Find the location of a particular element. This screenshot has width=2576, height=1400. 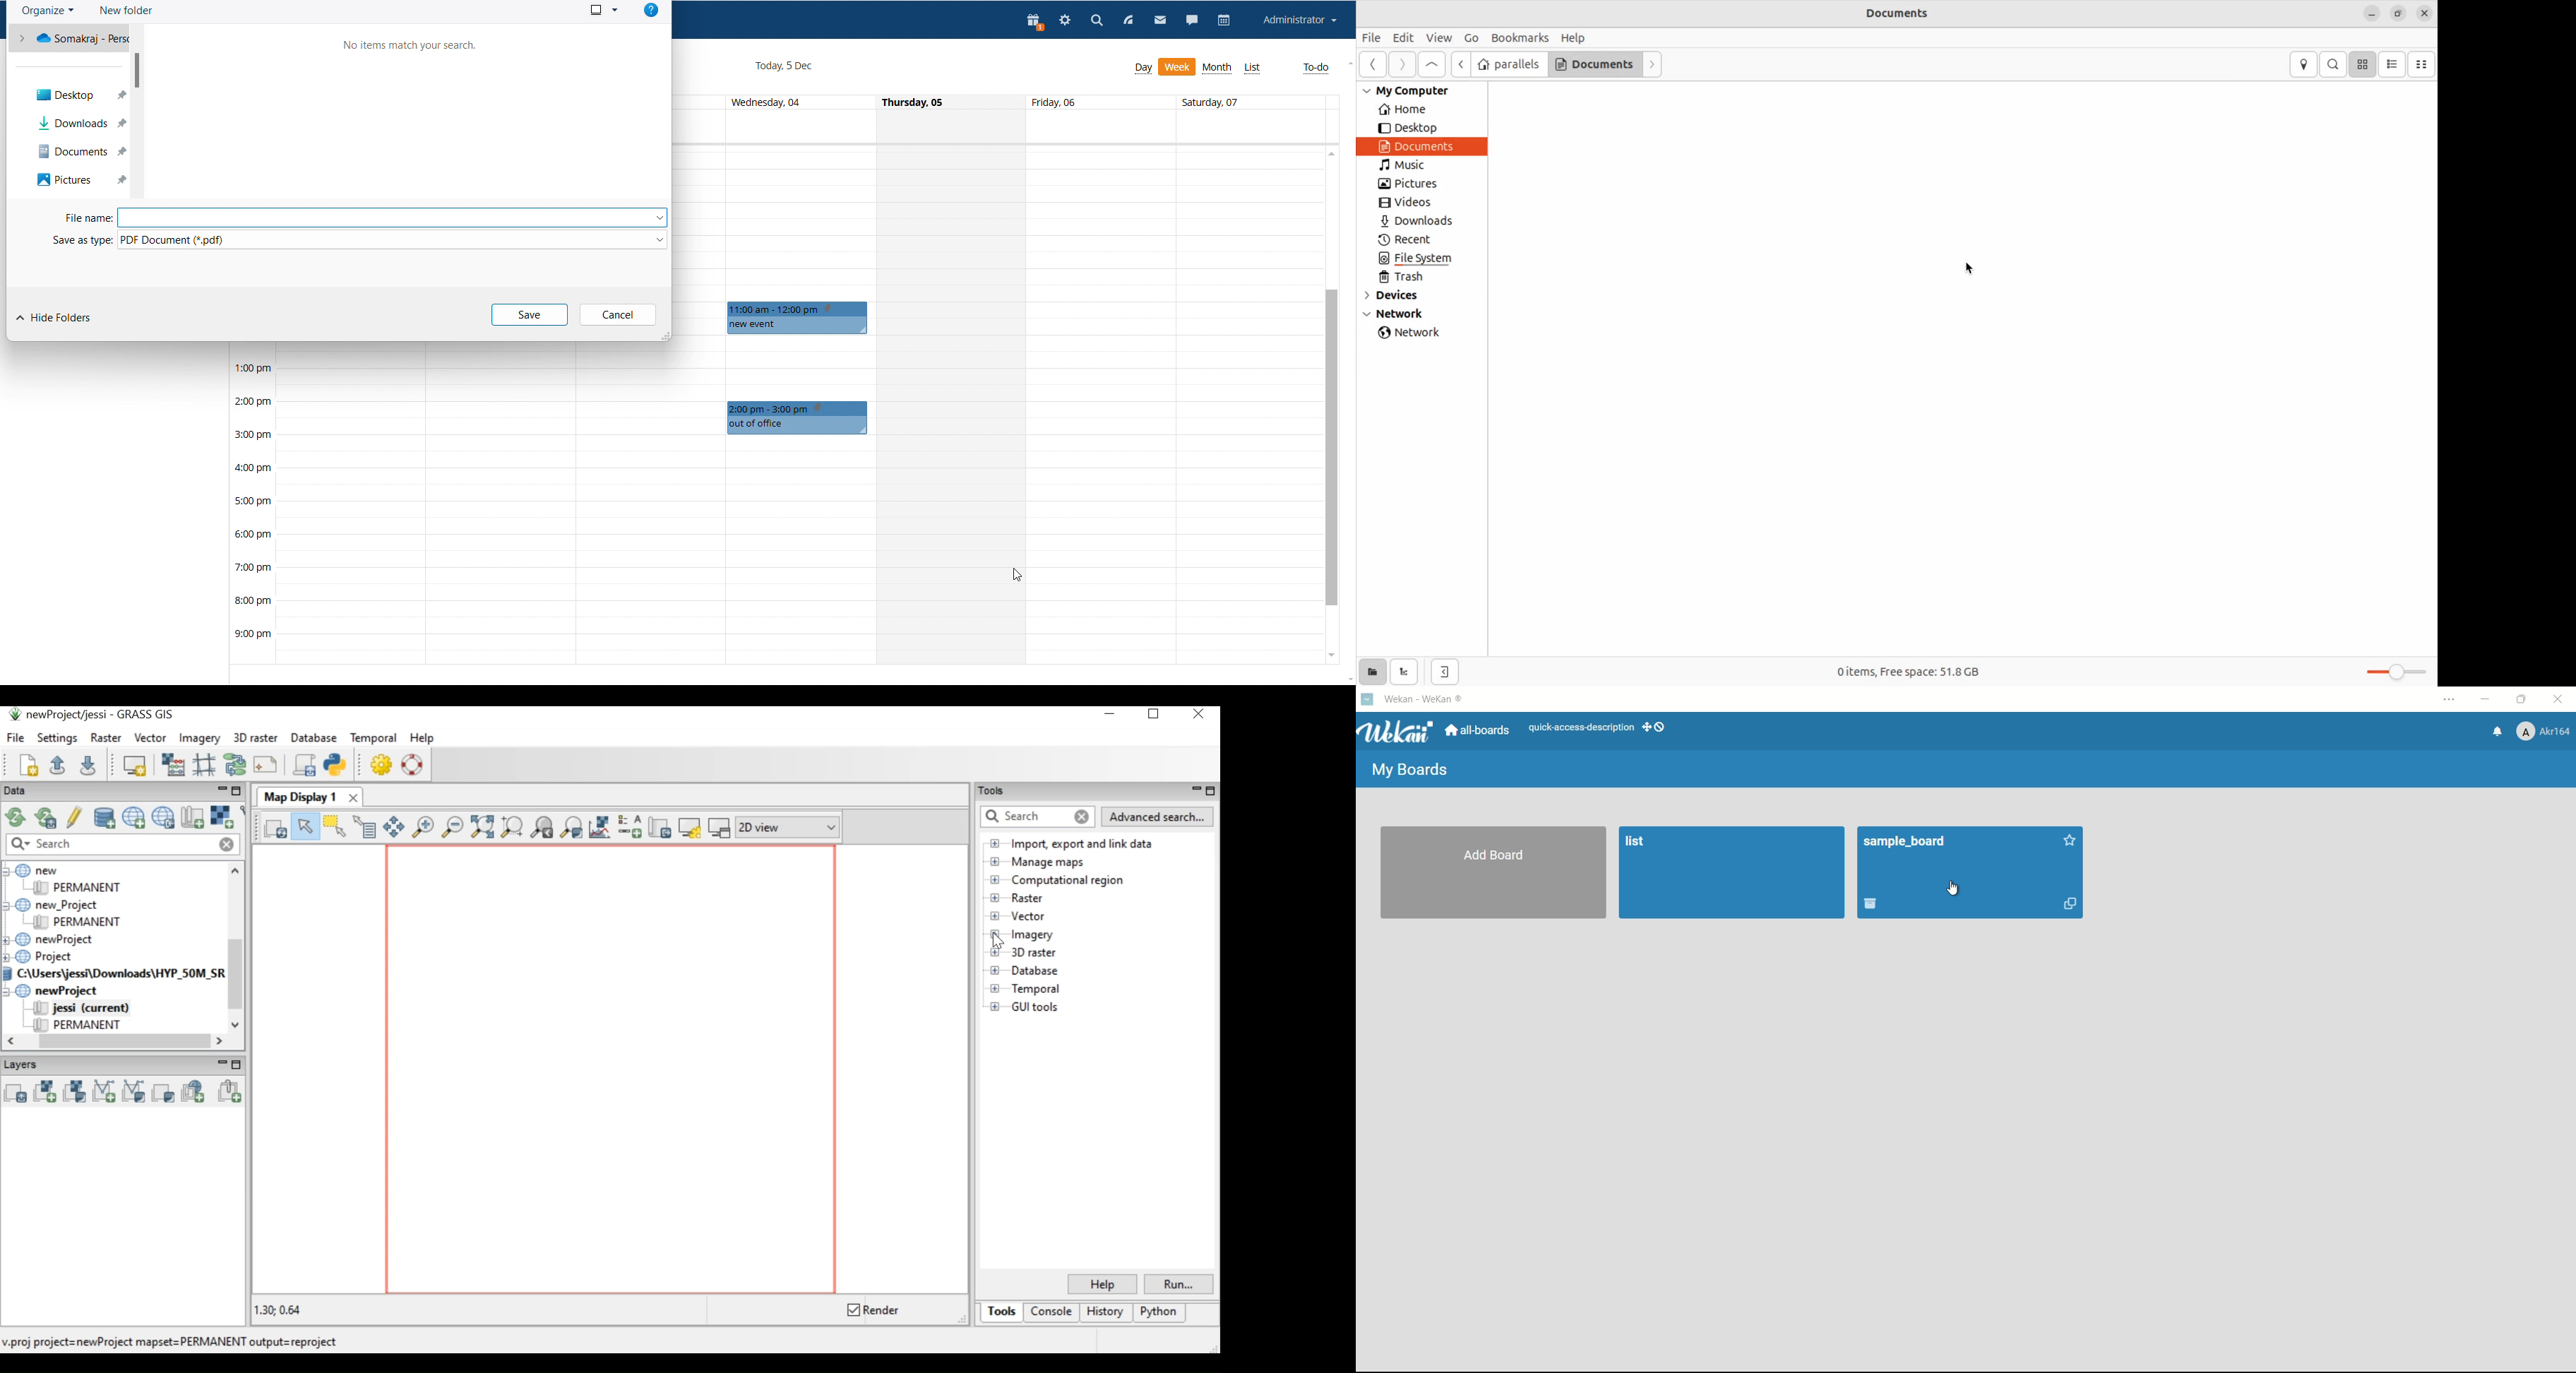

save as type is located at coordinates (357, 239).